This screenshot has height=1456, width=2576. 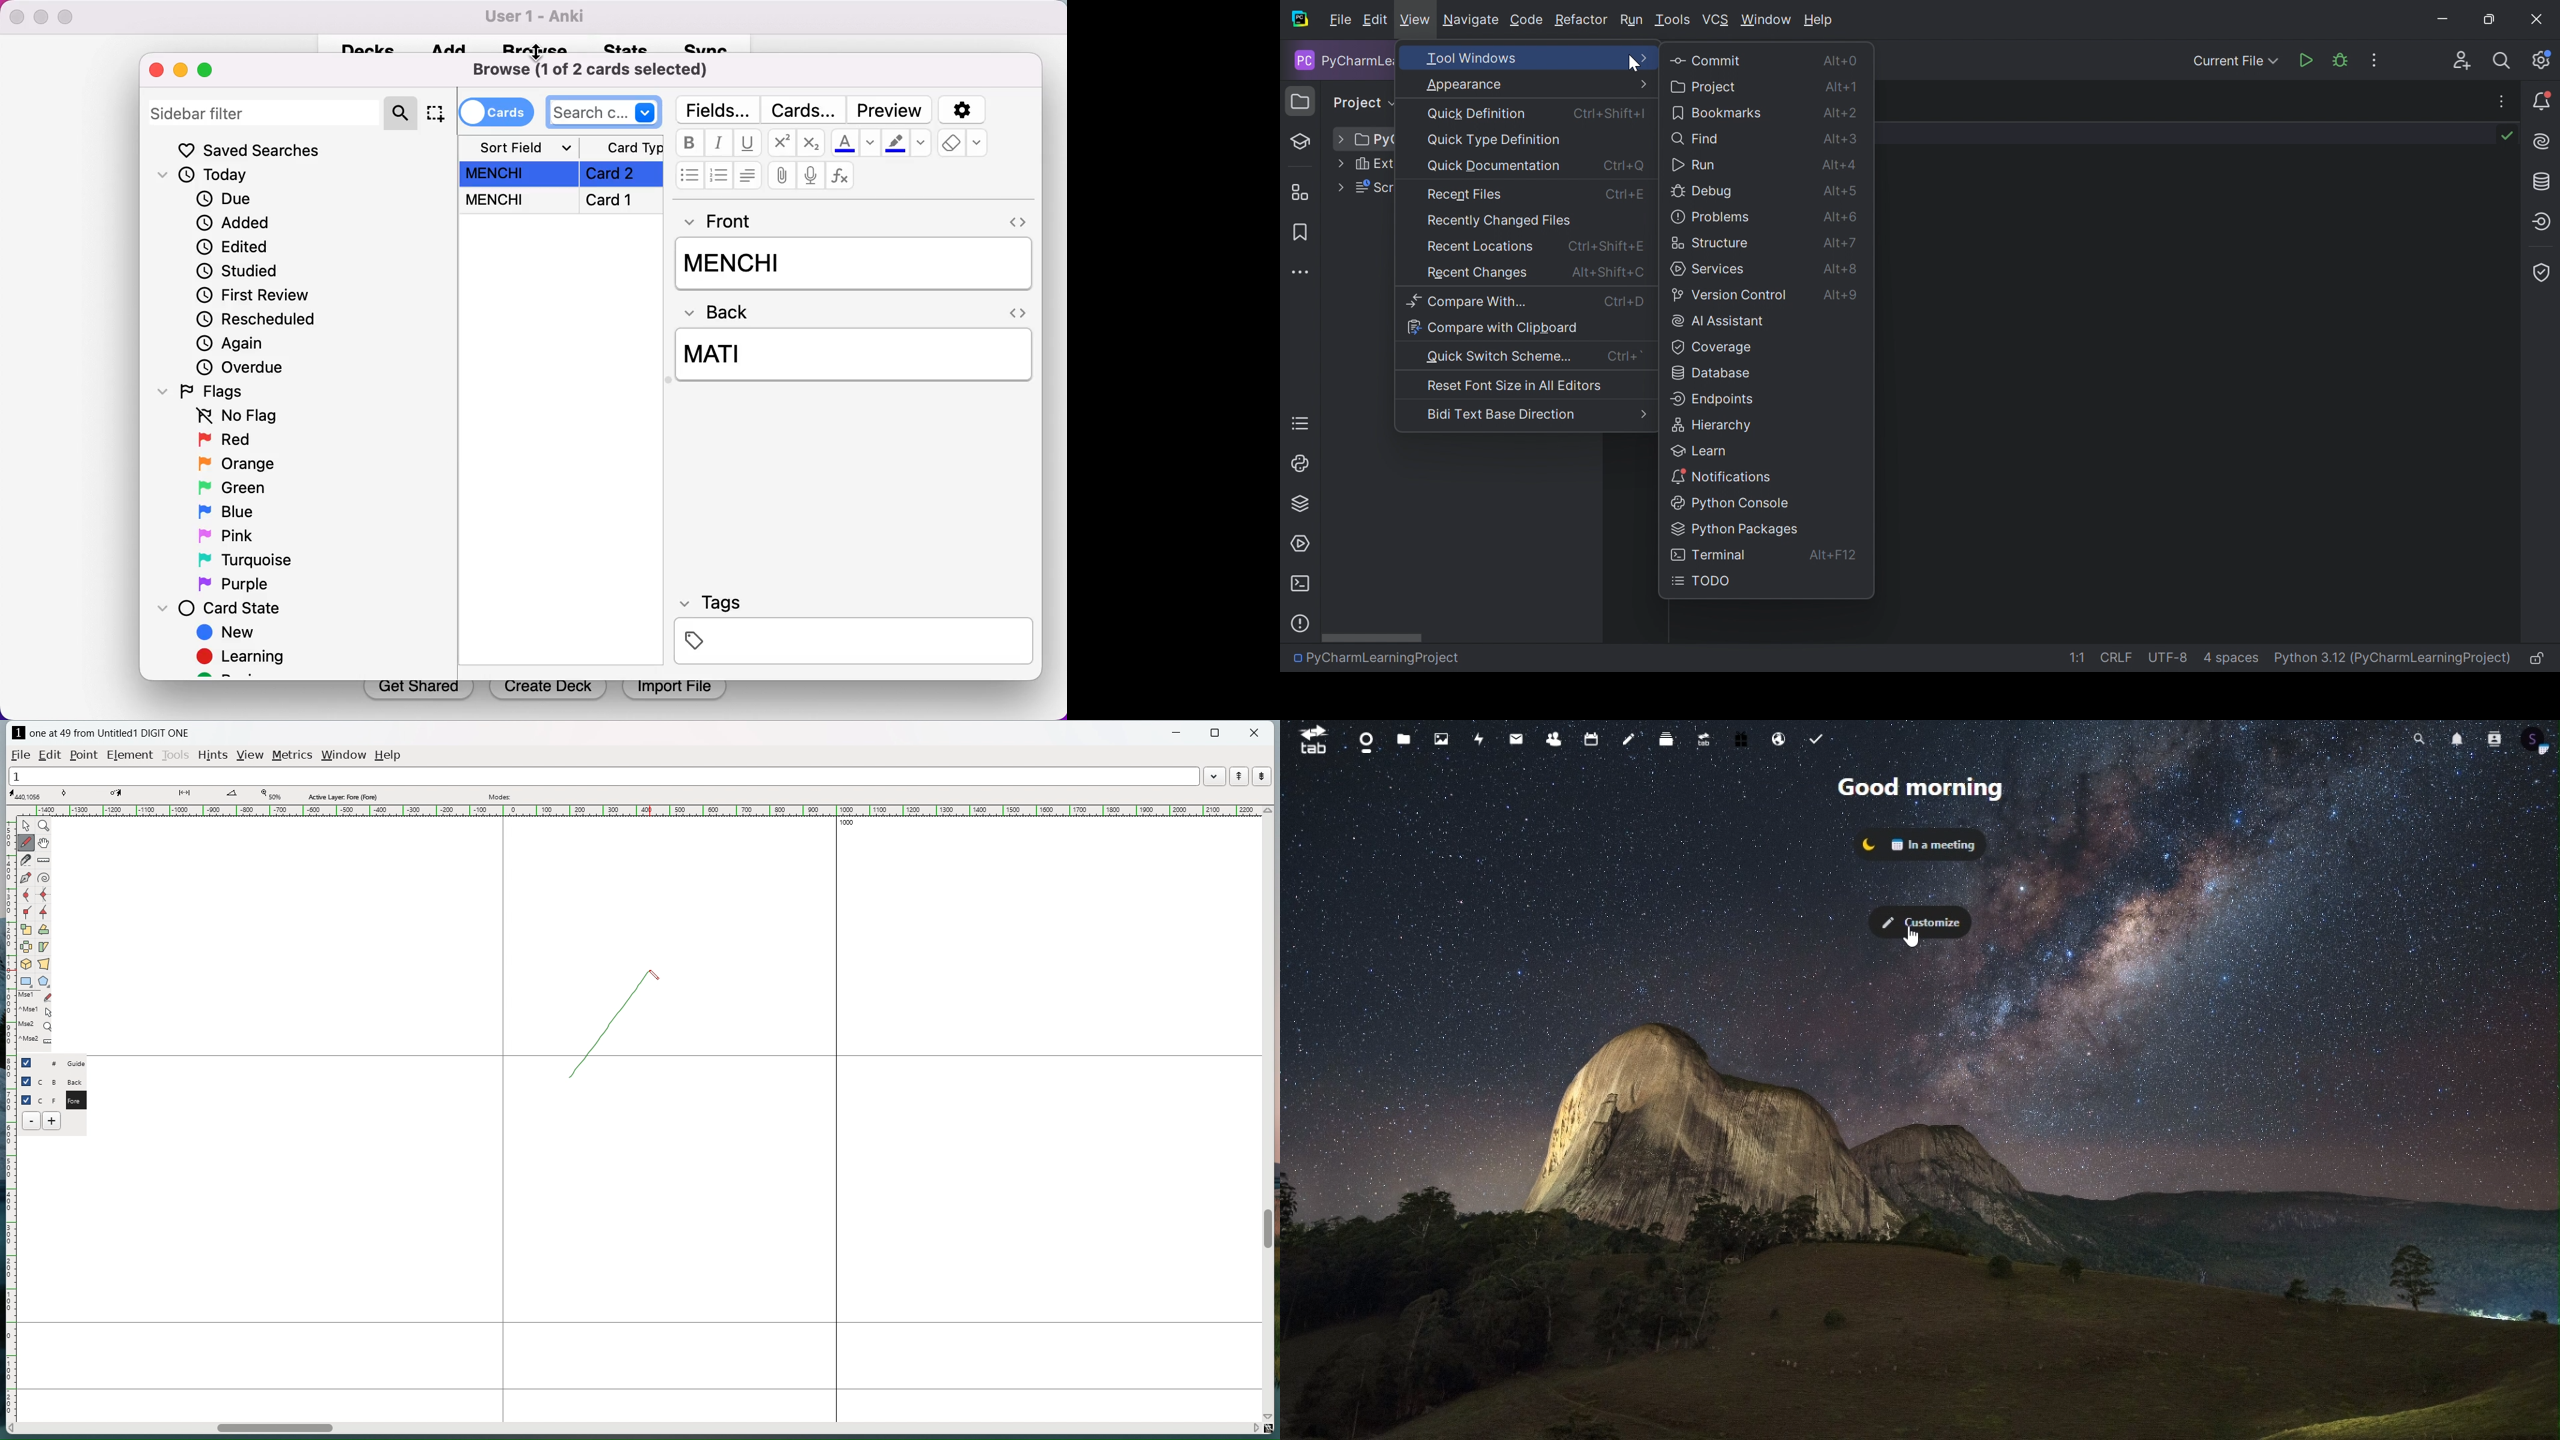 I want to click on again, so click(x=235, y=345).